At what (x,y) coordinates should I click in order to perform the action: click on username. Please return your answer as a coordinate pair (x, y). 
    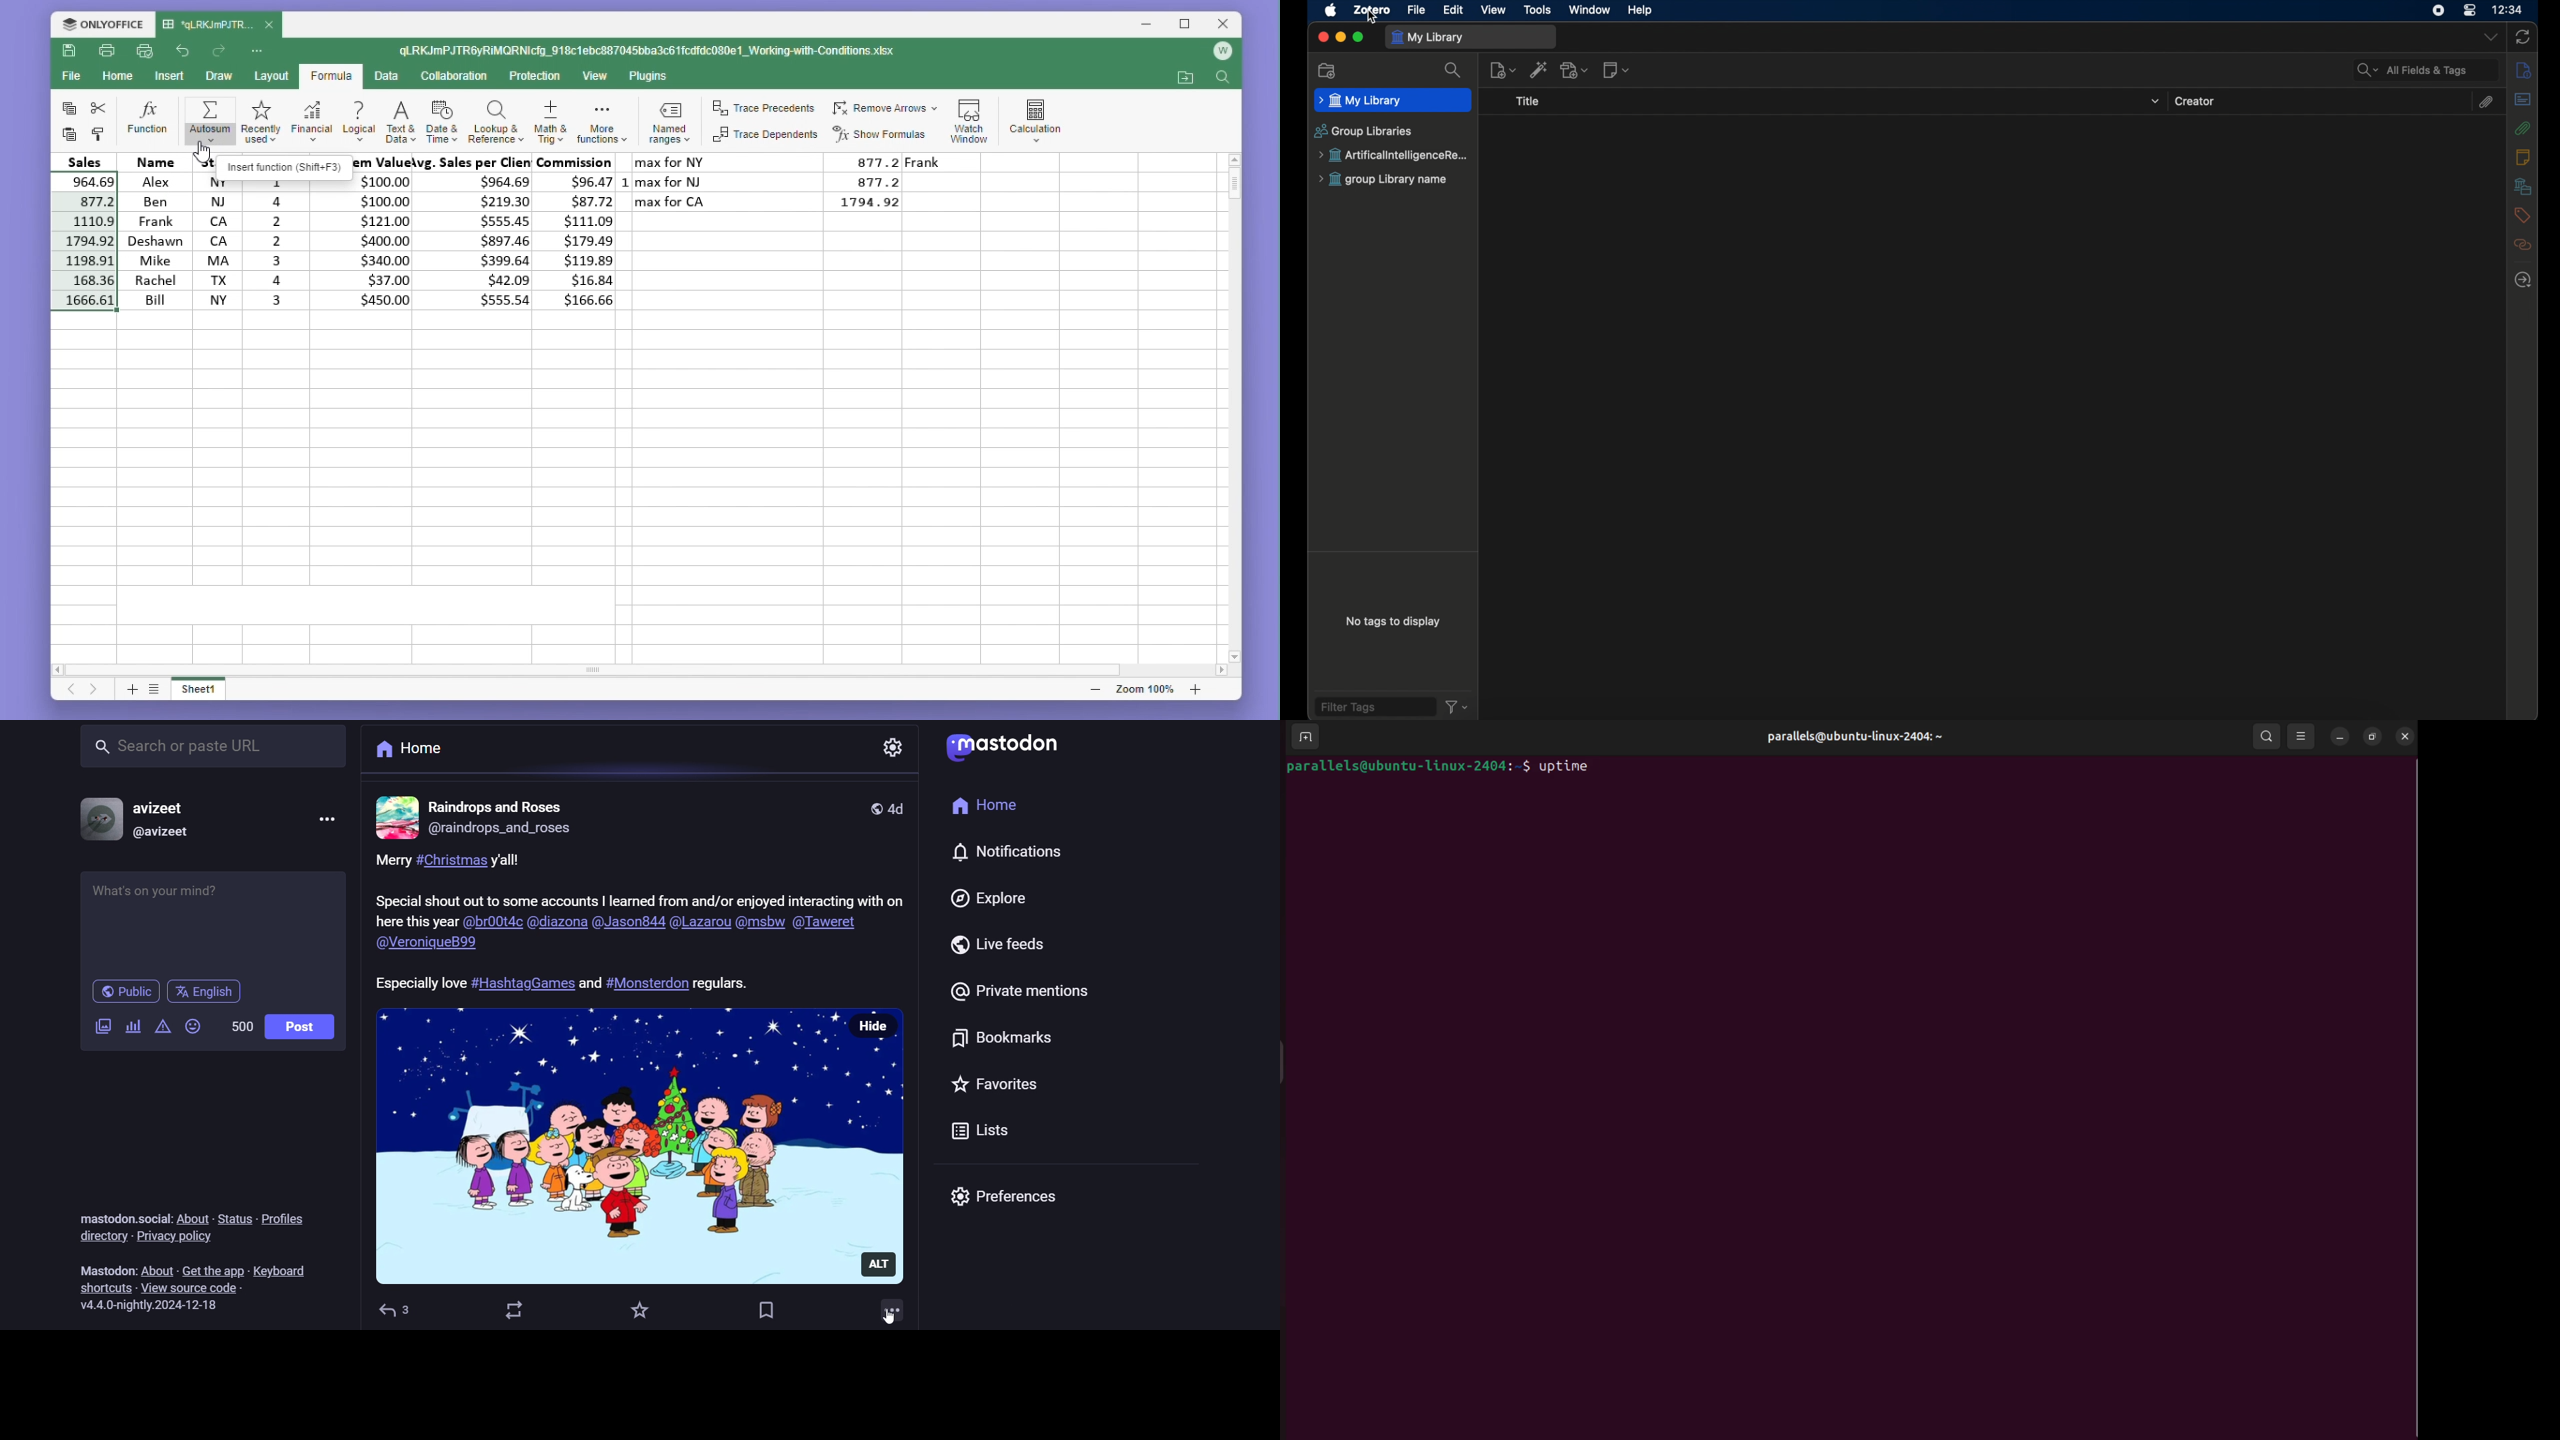
    Looking at the image, I should click on (163, 803).